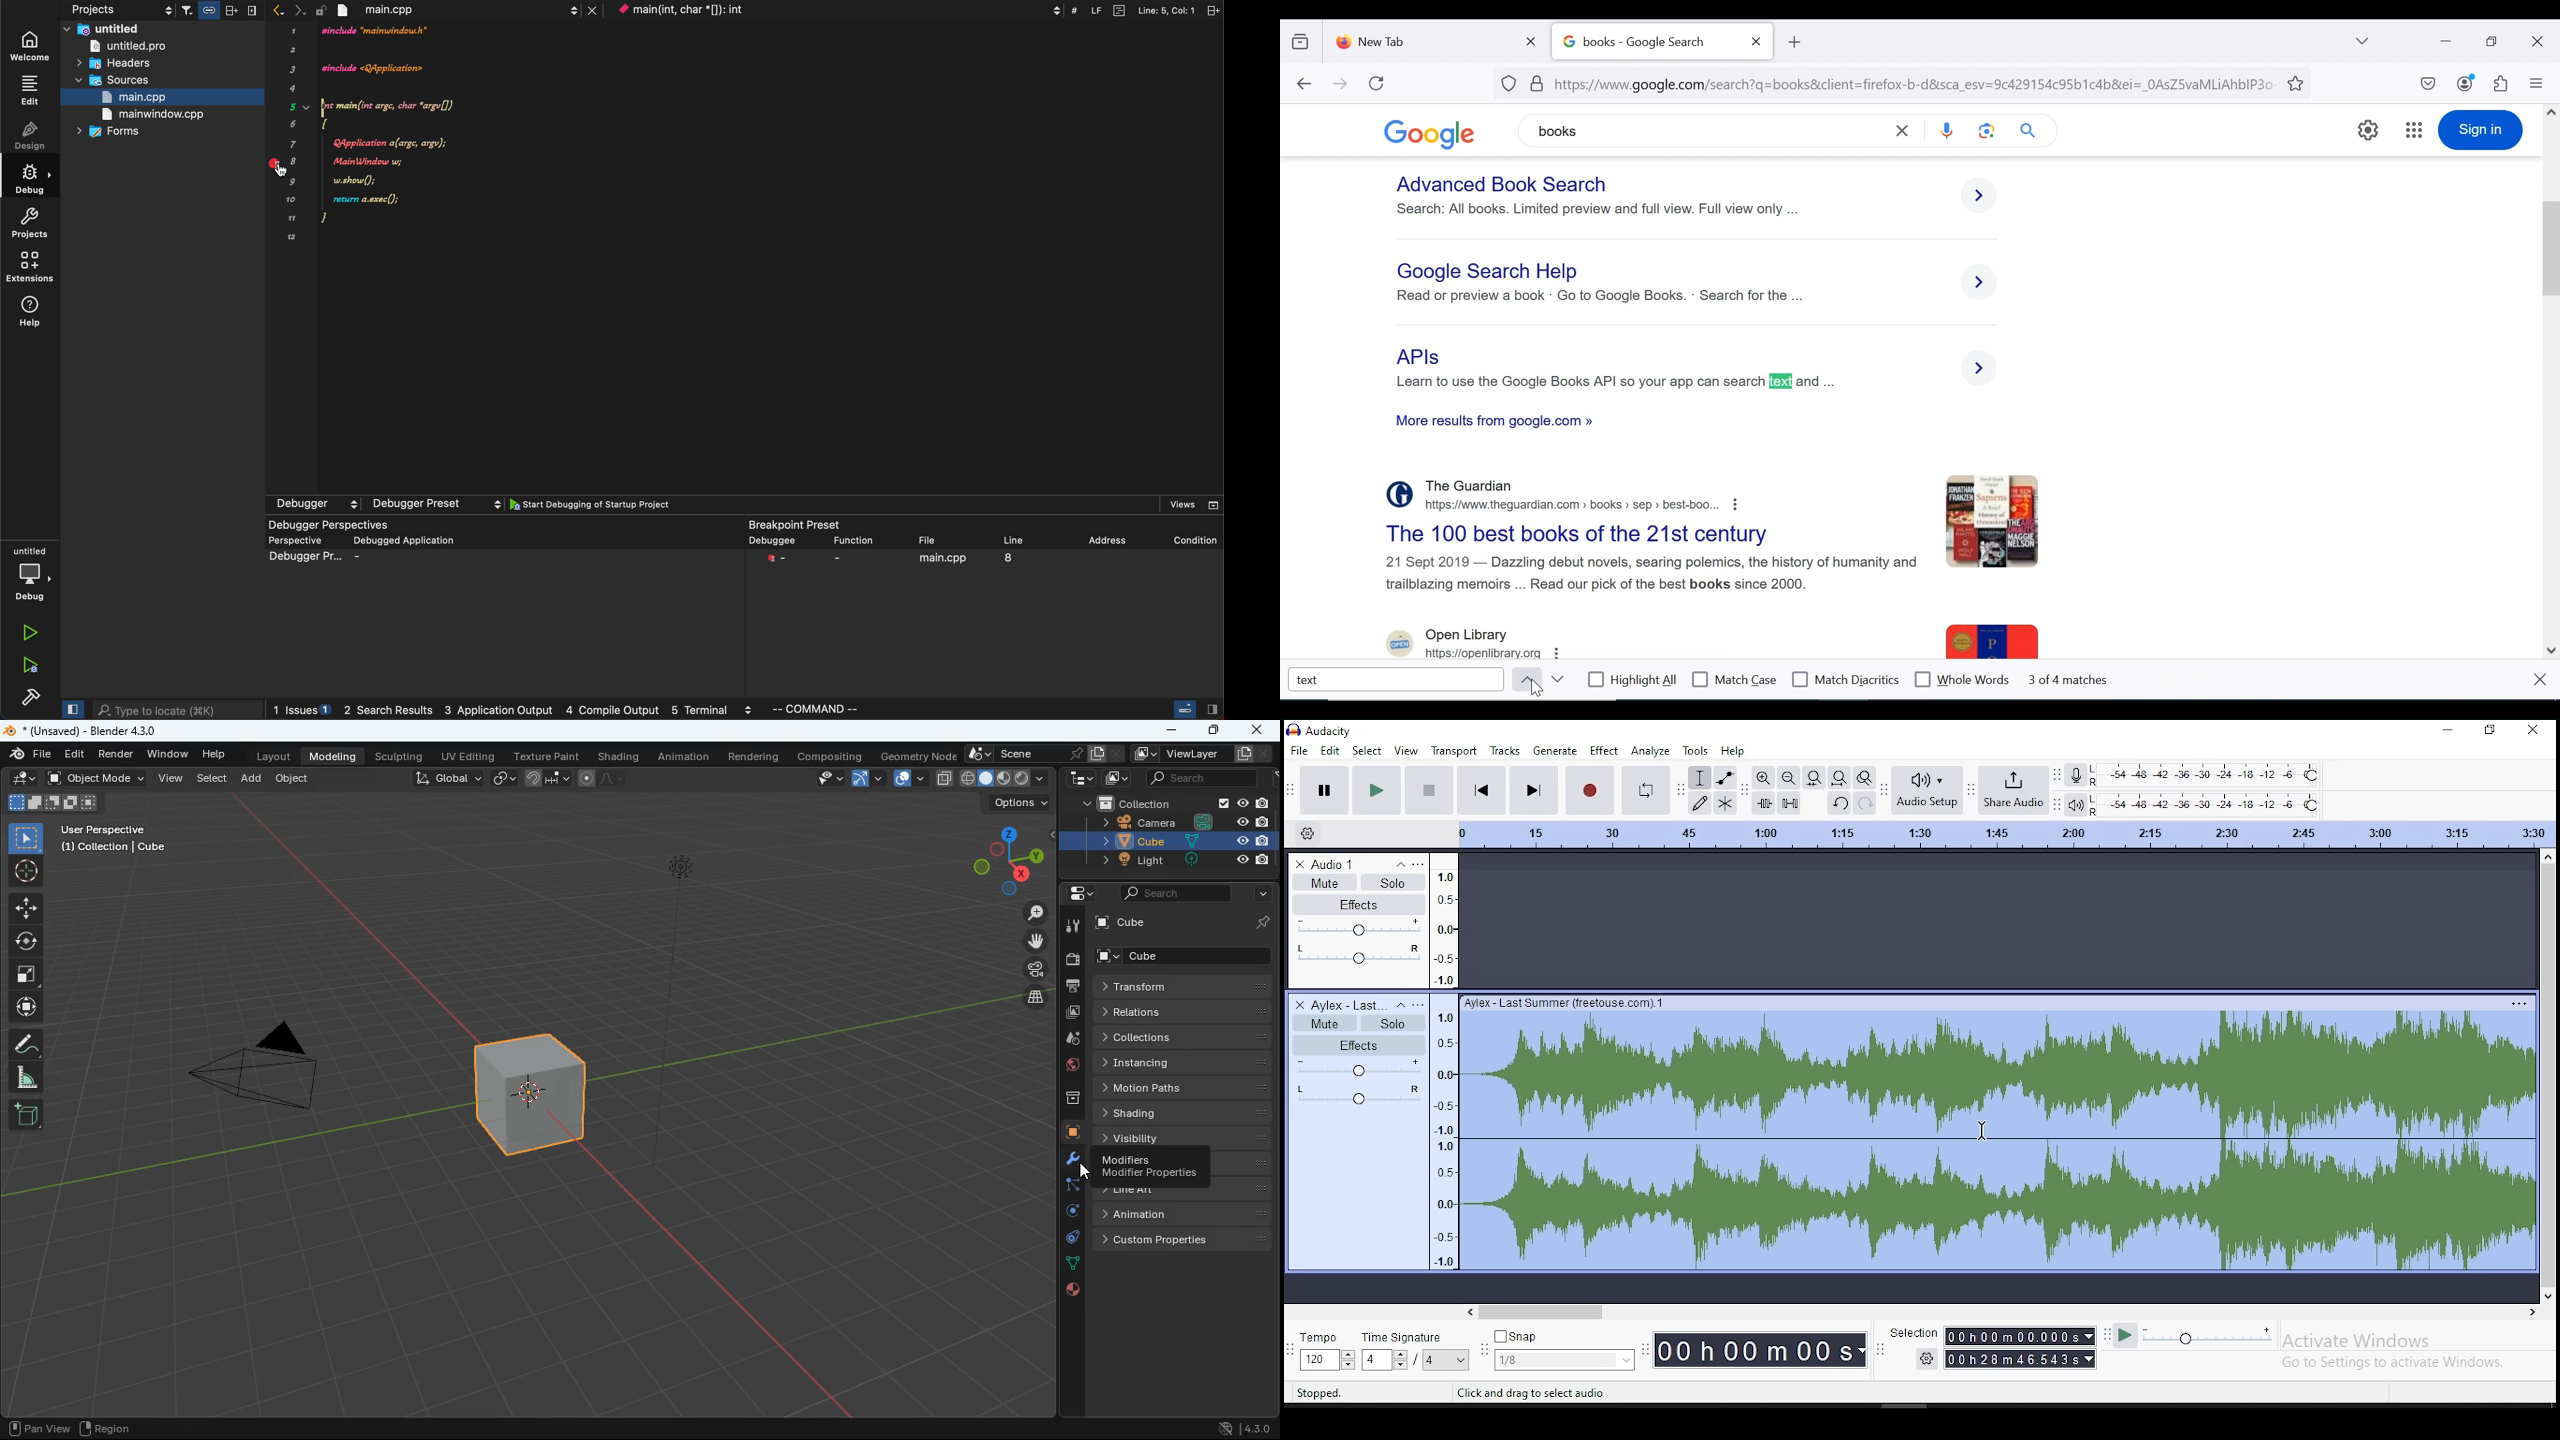 This screenshot has width=2576, height=1456. I want to click on pause, so click(1376, 790).